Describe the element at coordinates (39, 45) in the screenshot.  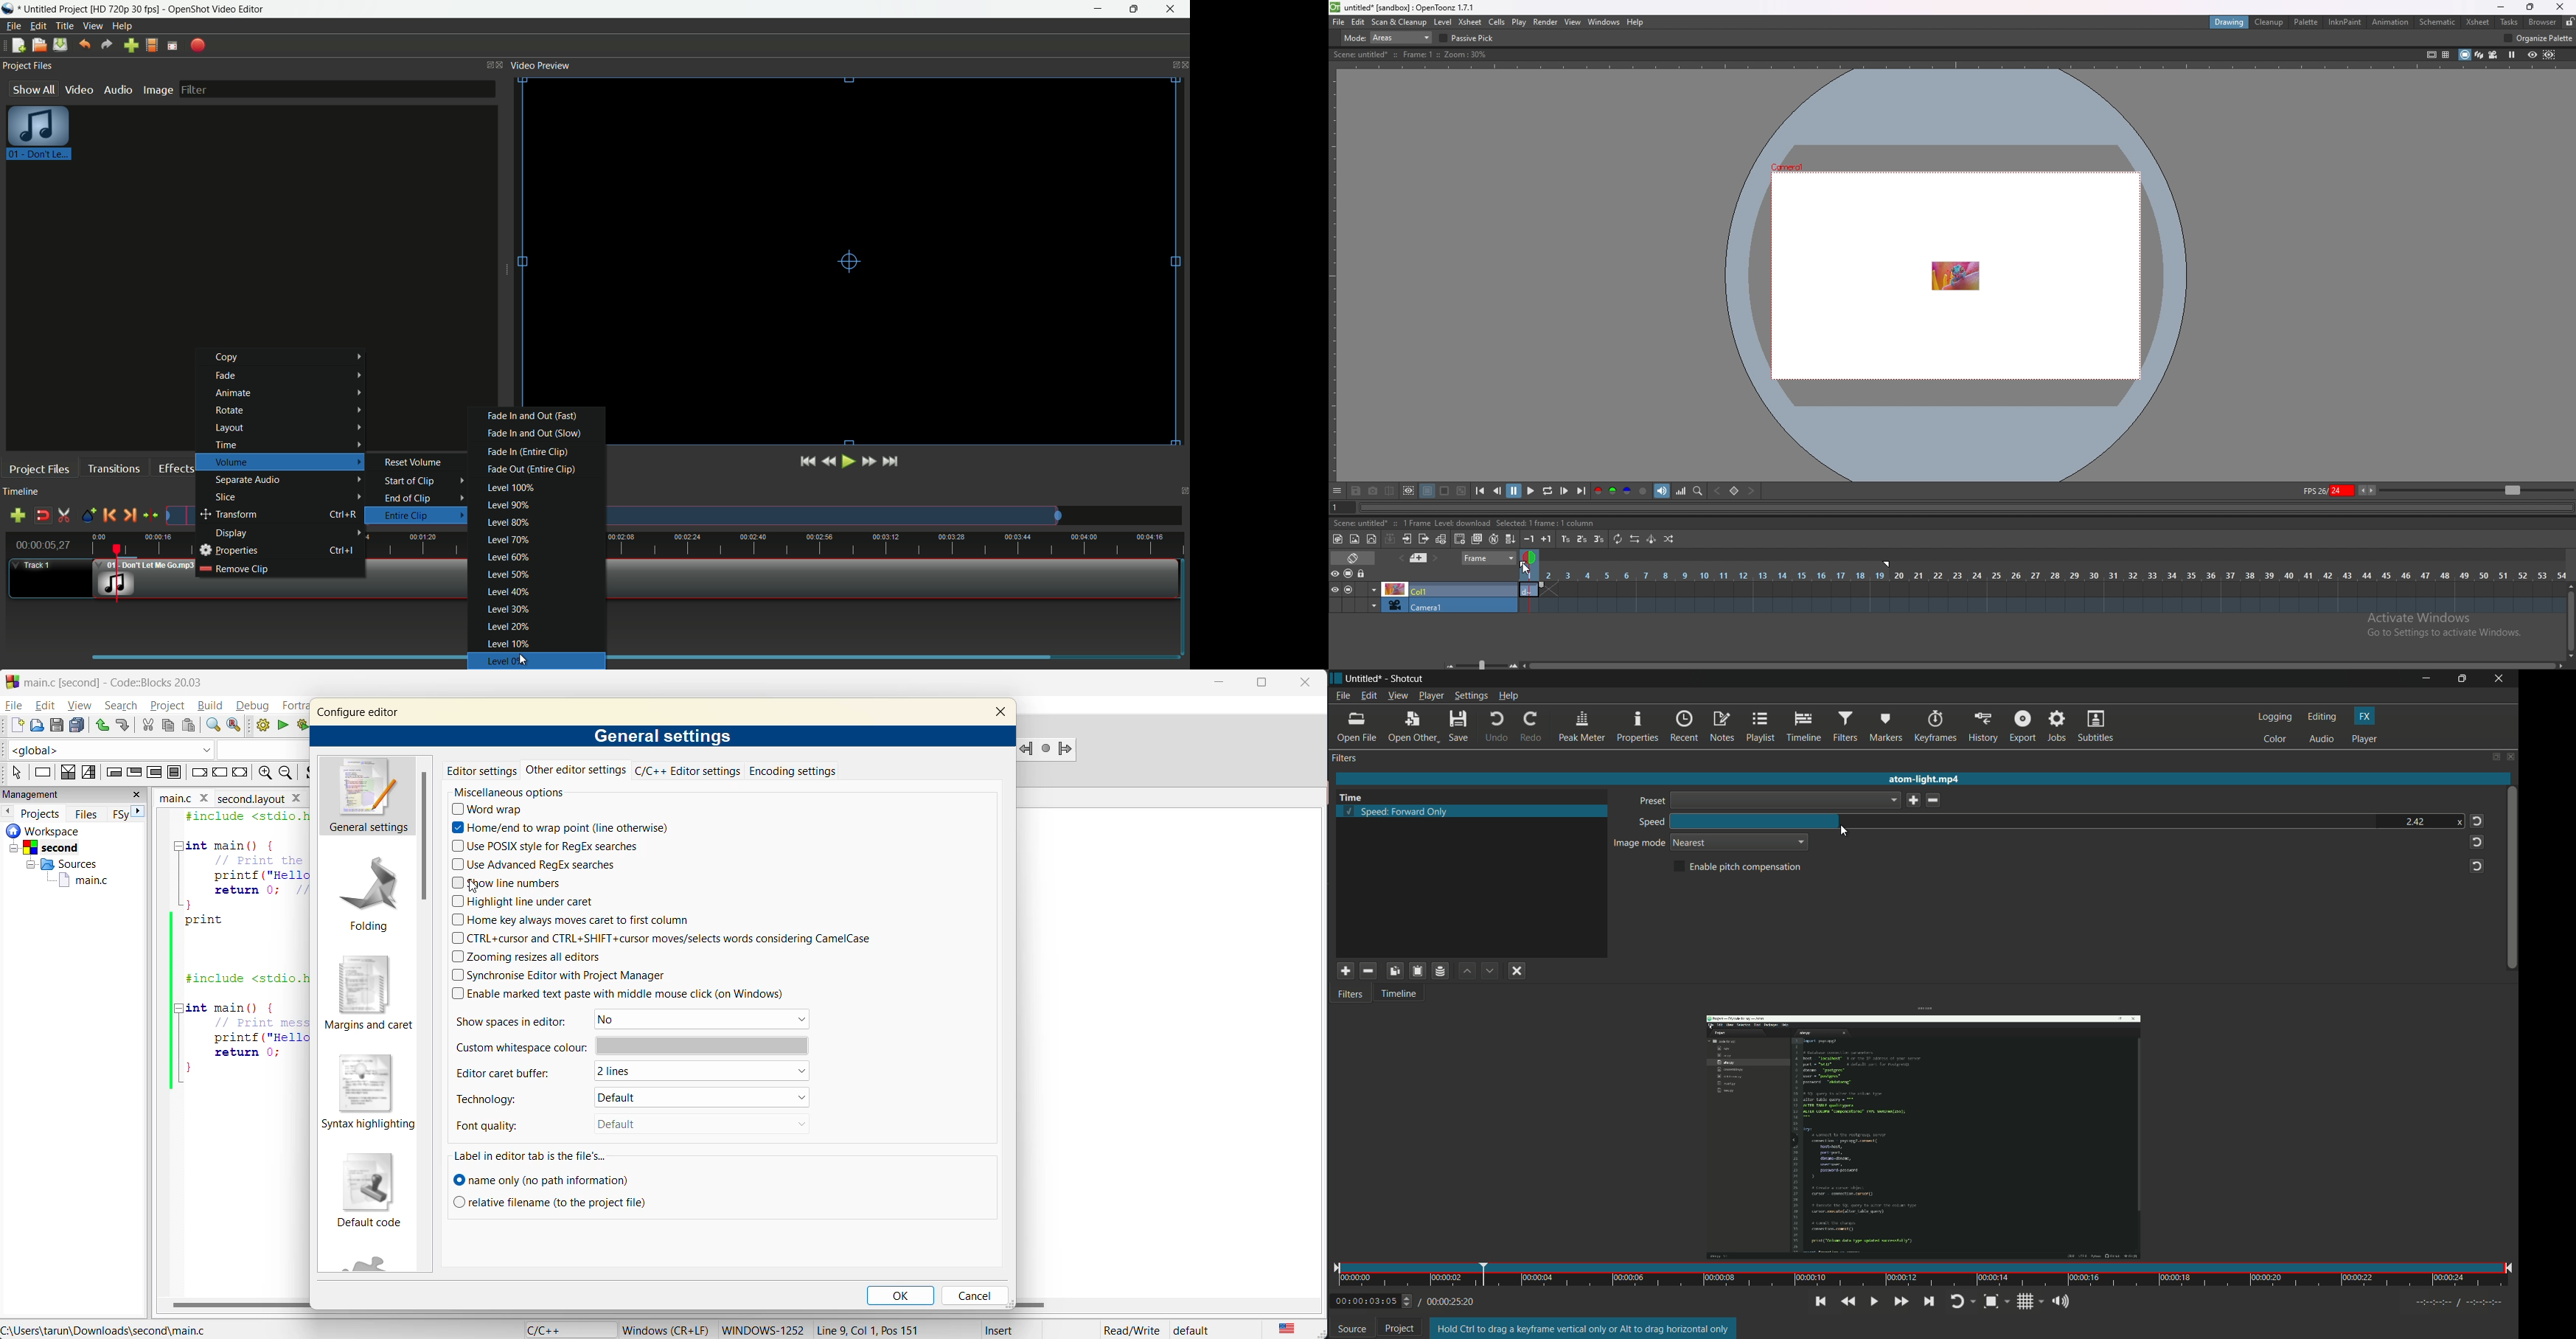
I see `open file` at that location.